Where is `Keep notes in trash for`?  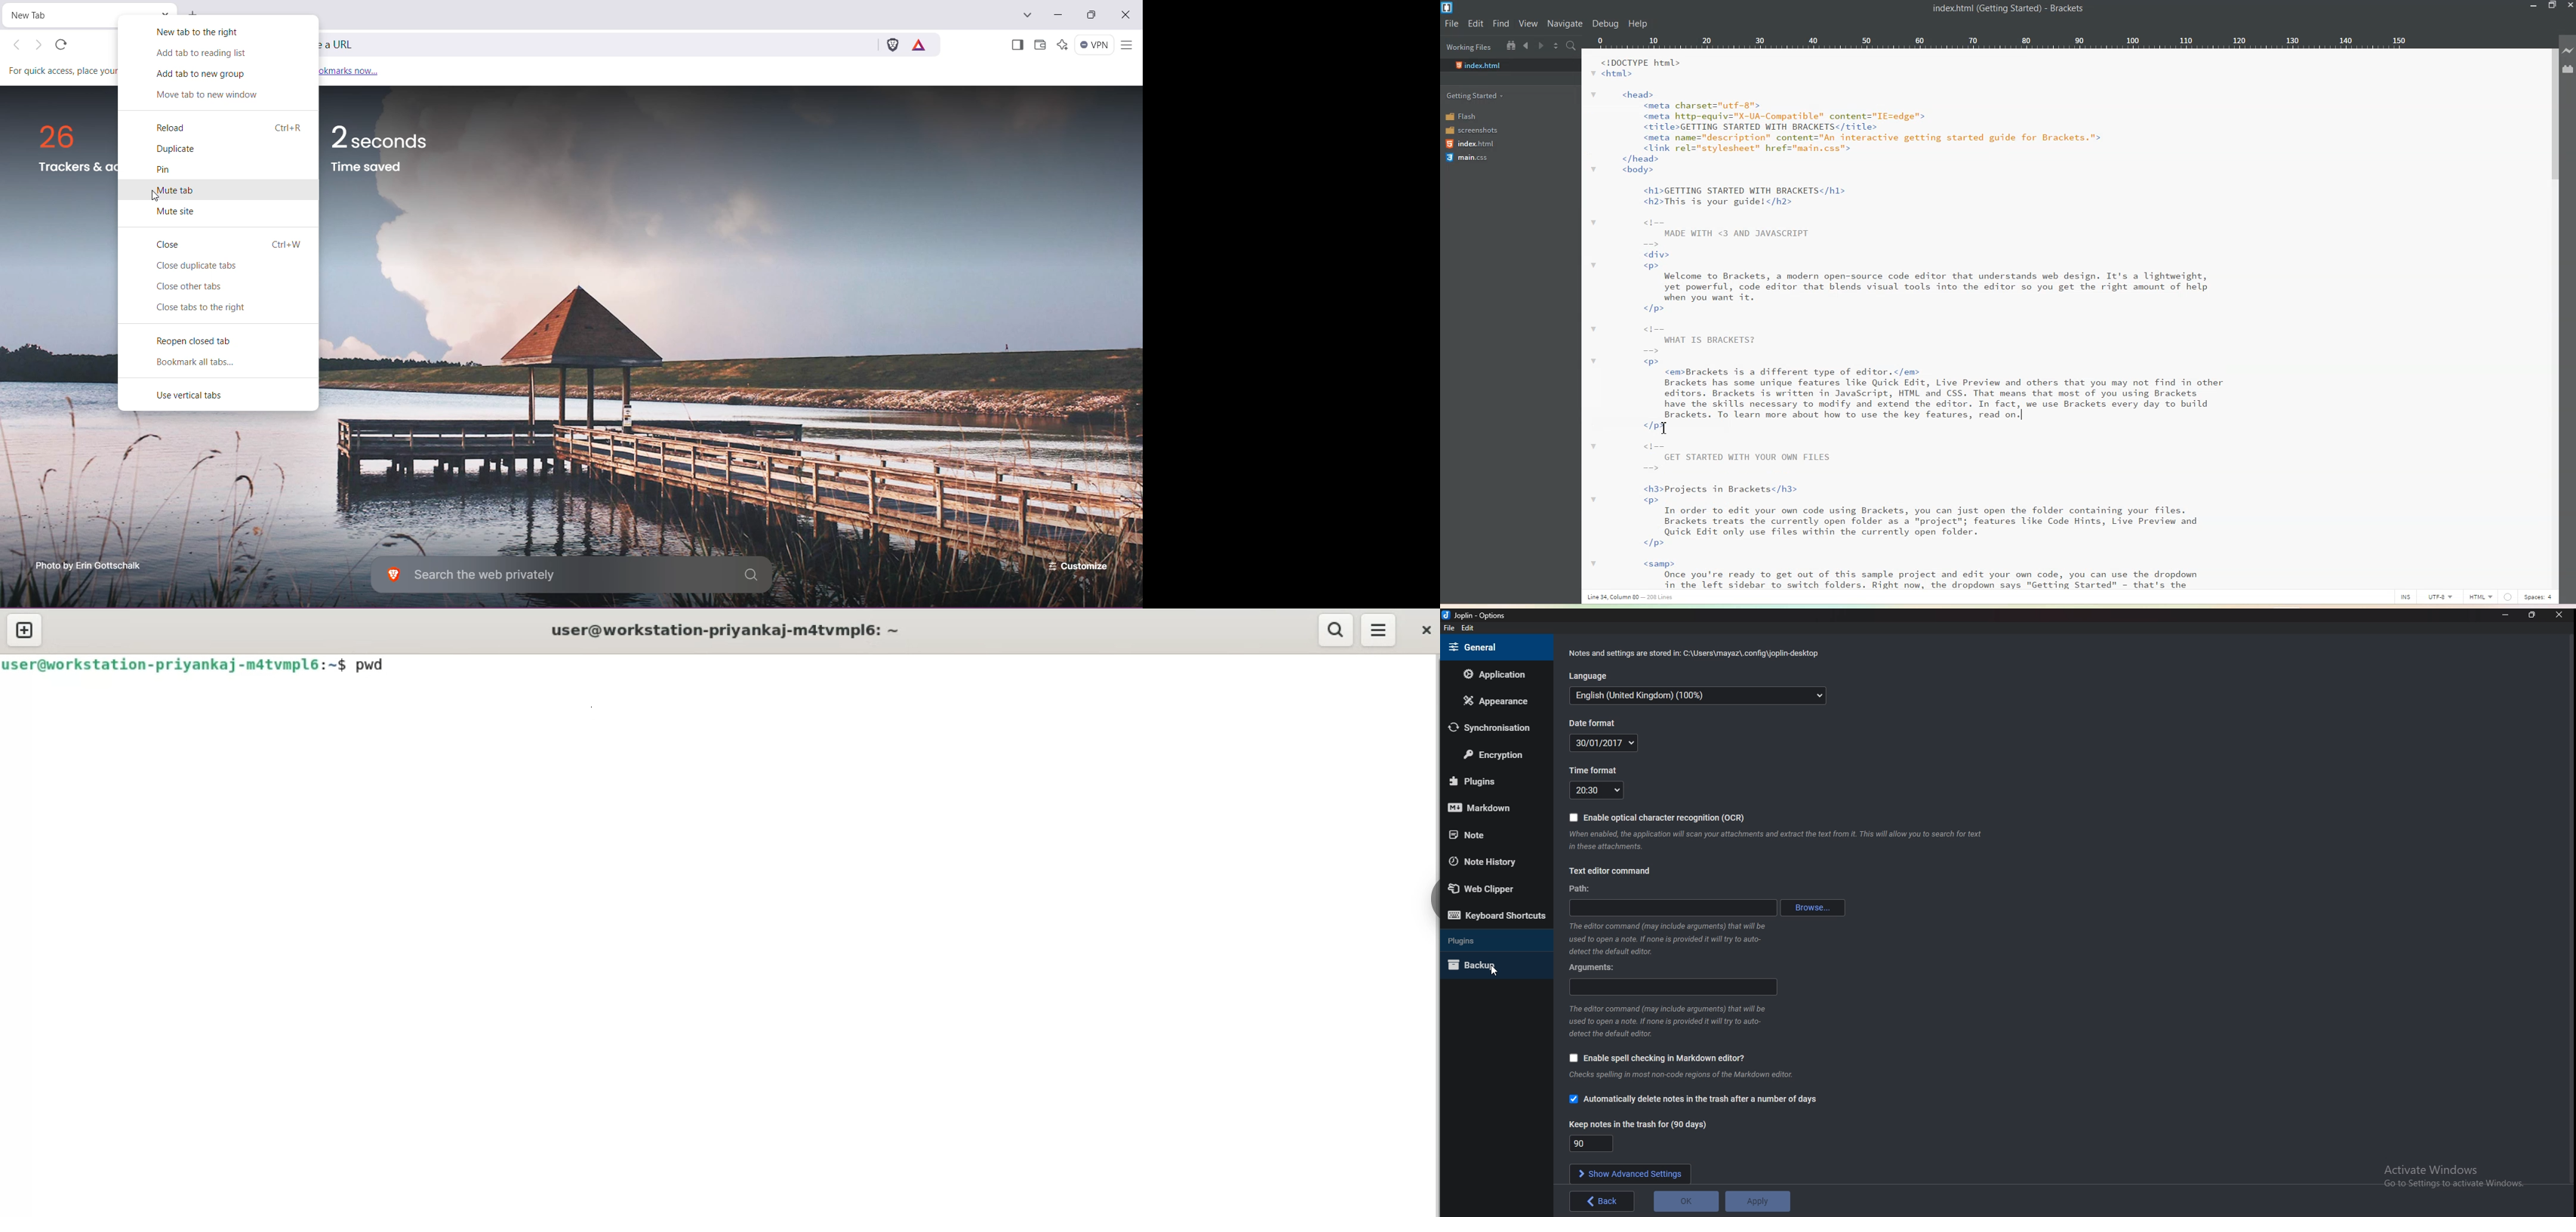 Keep notes in trash for is located at coordinates (1594, 1144).